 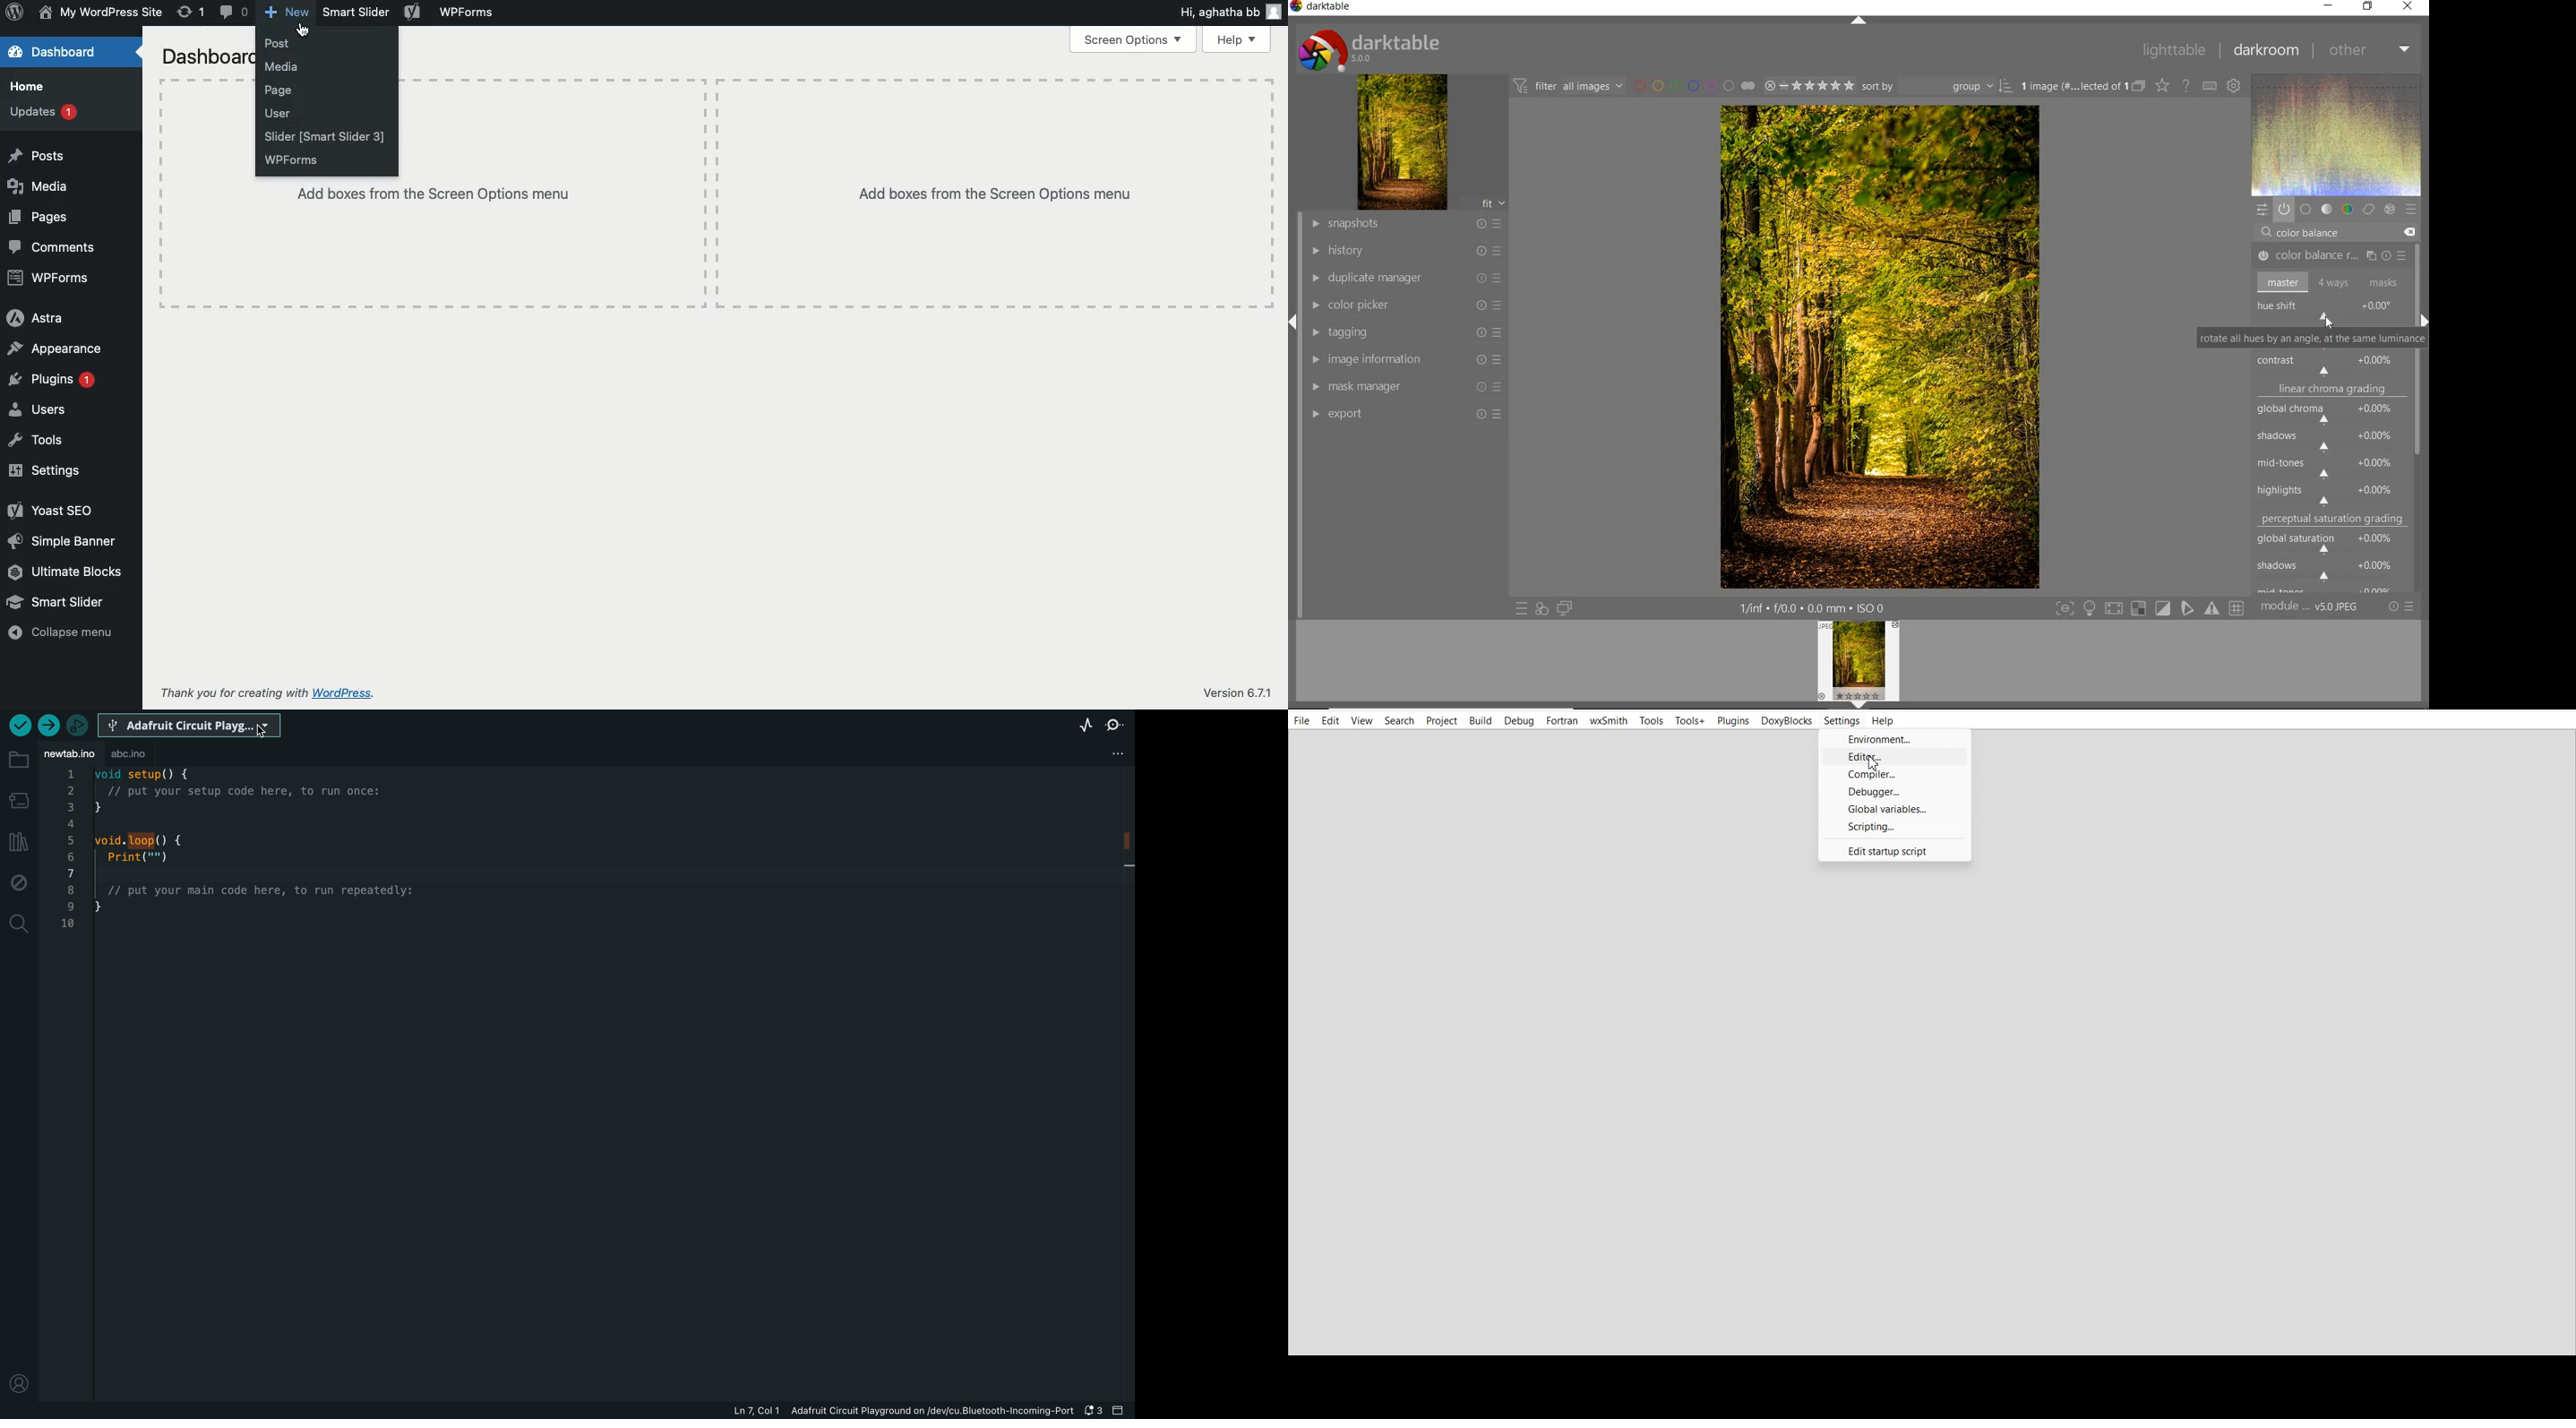 I want to click on expand/collapse, so click(x=1857, y=20).